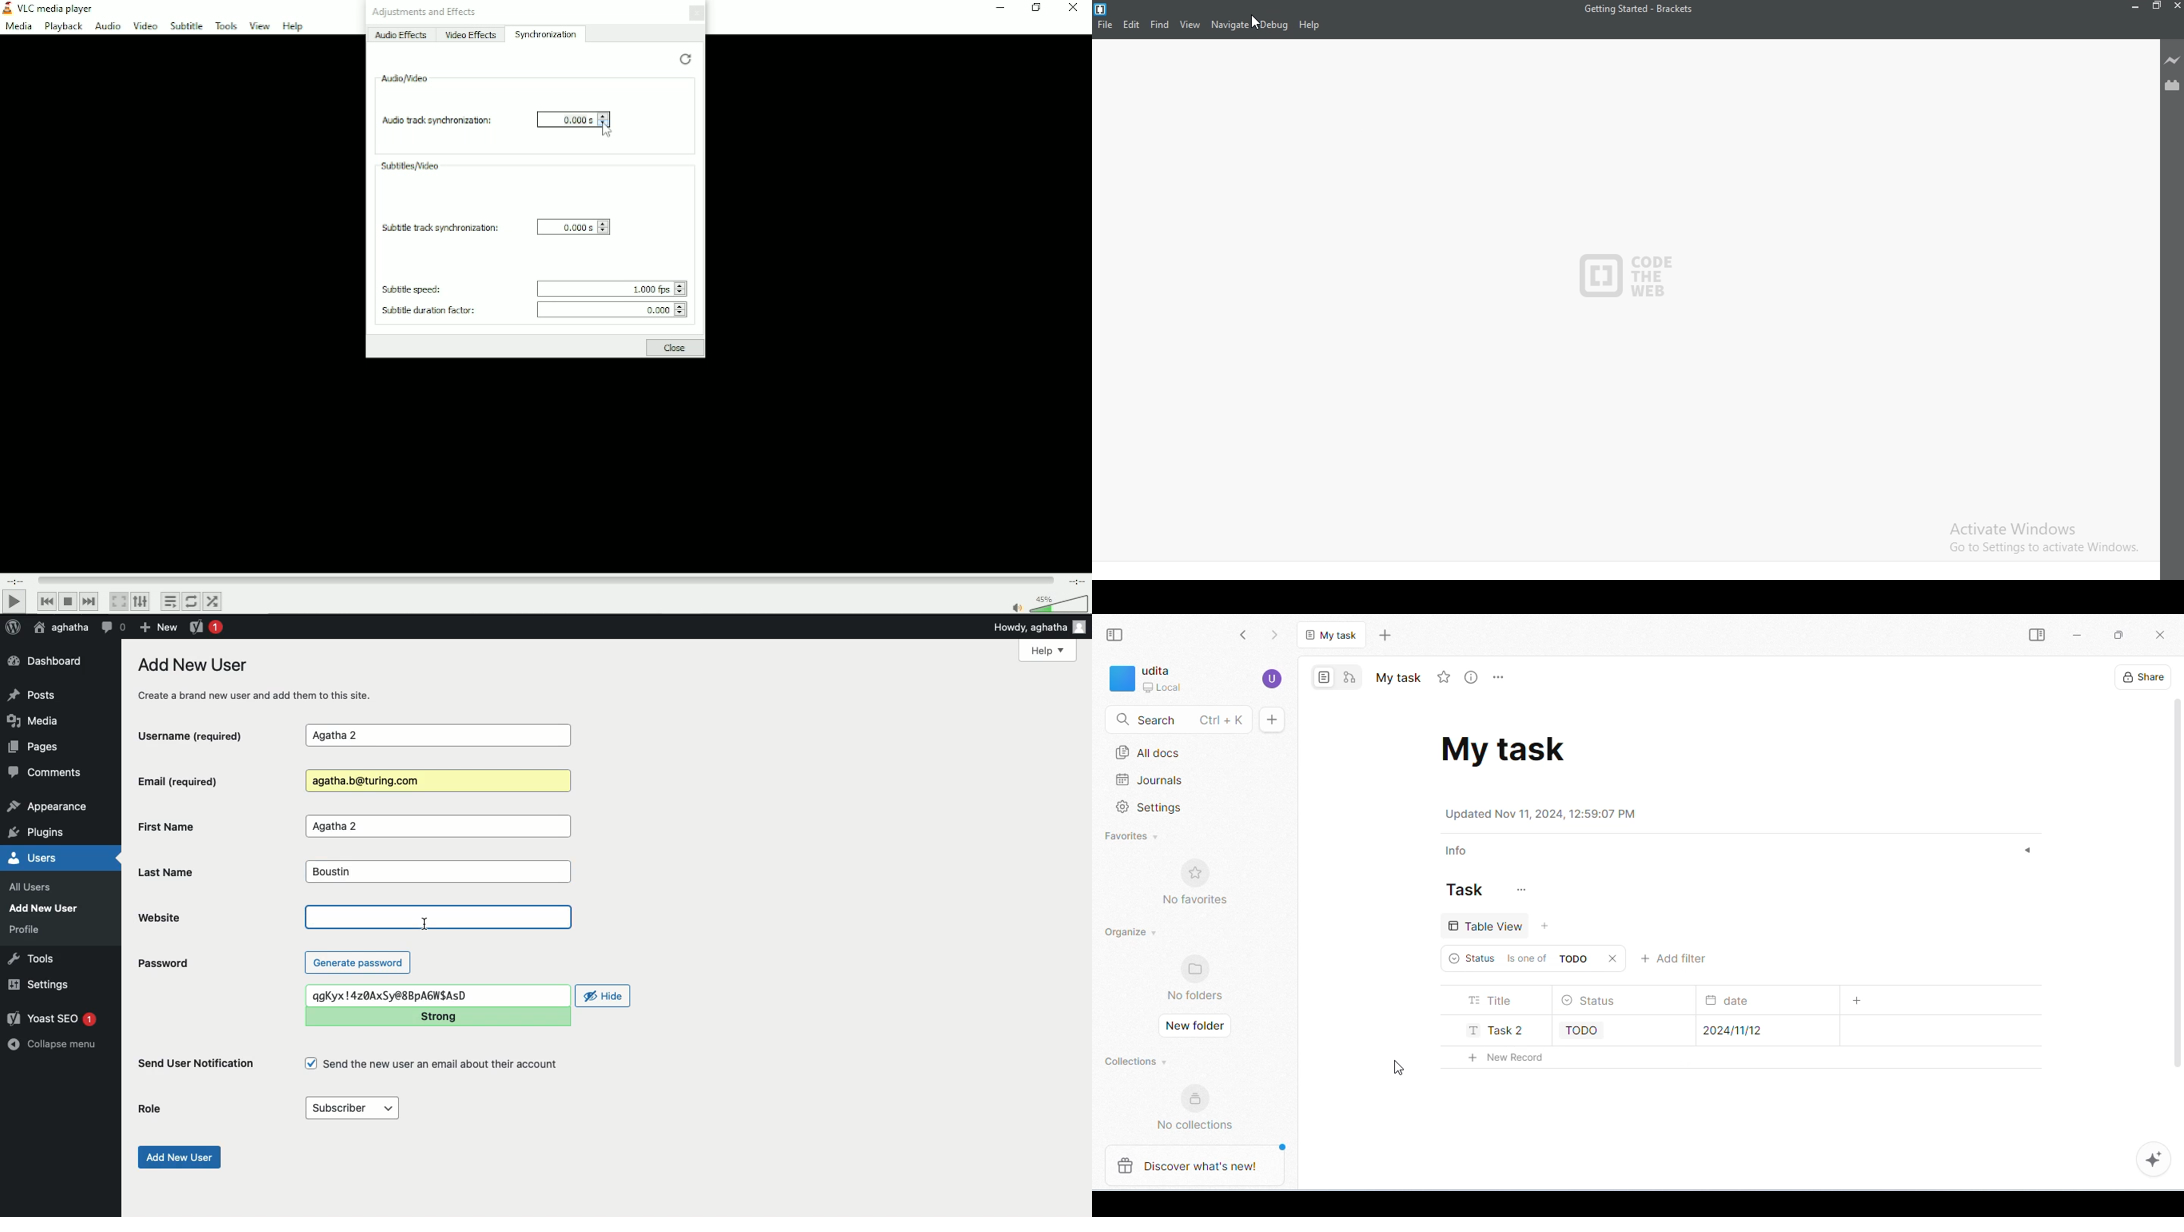 The height and width of the screenshot is (1232, 2184). Describe the element at coordinates (89, 601) in the screenshot. I see `Next` at that location.